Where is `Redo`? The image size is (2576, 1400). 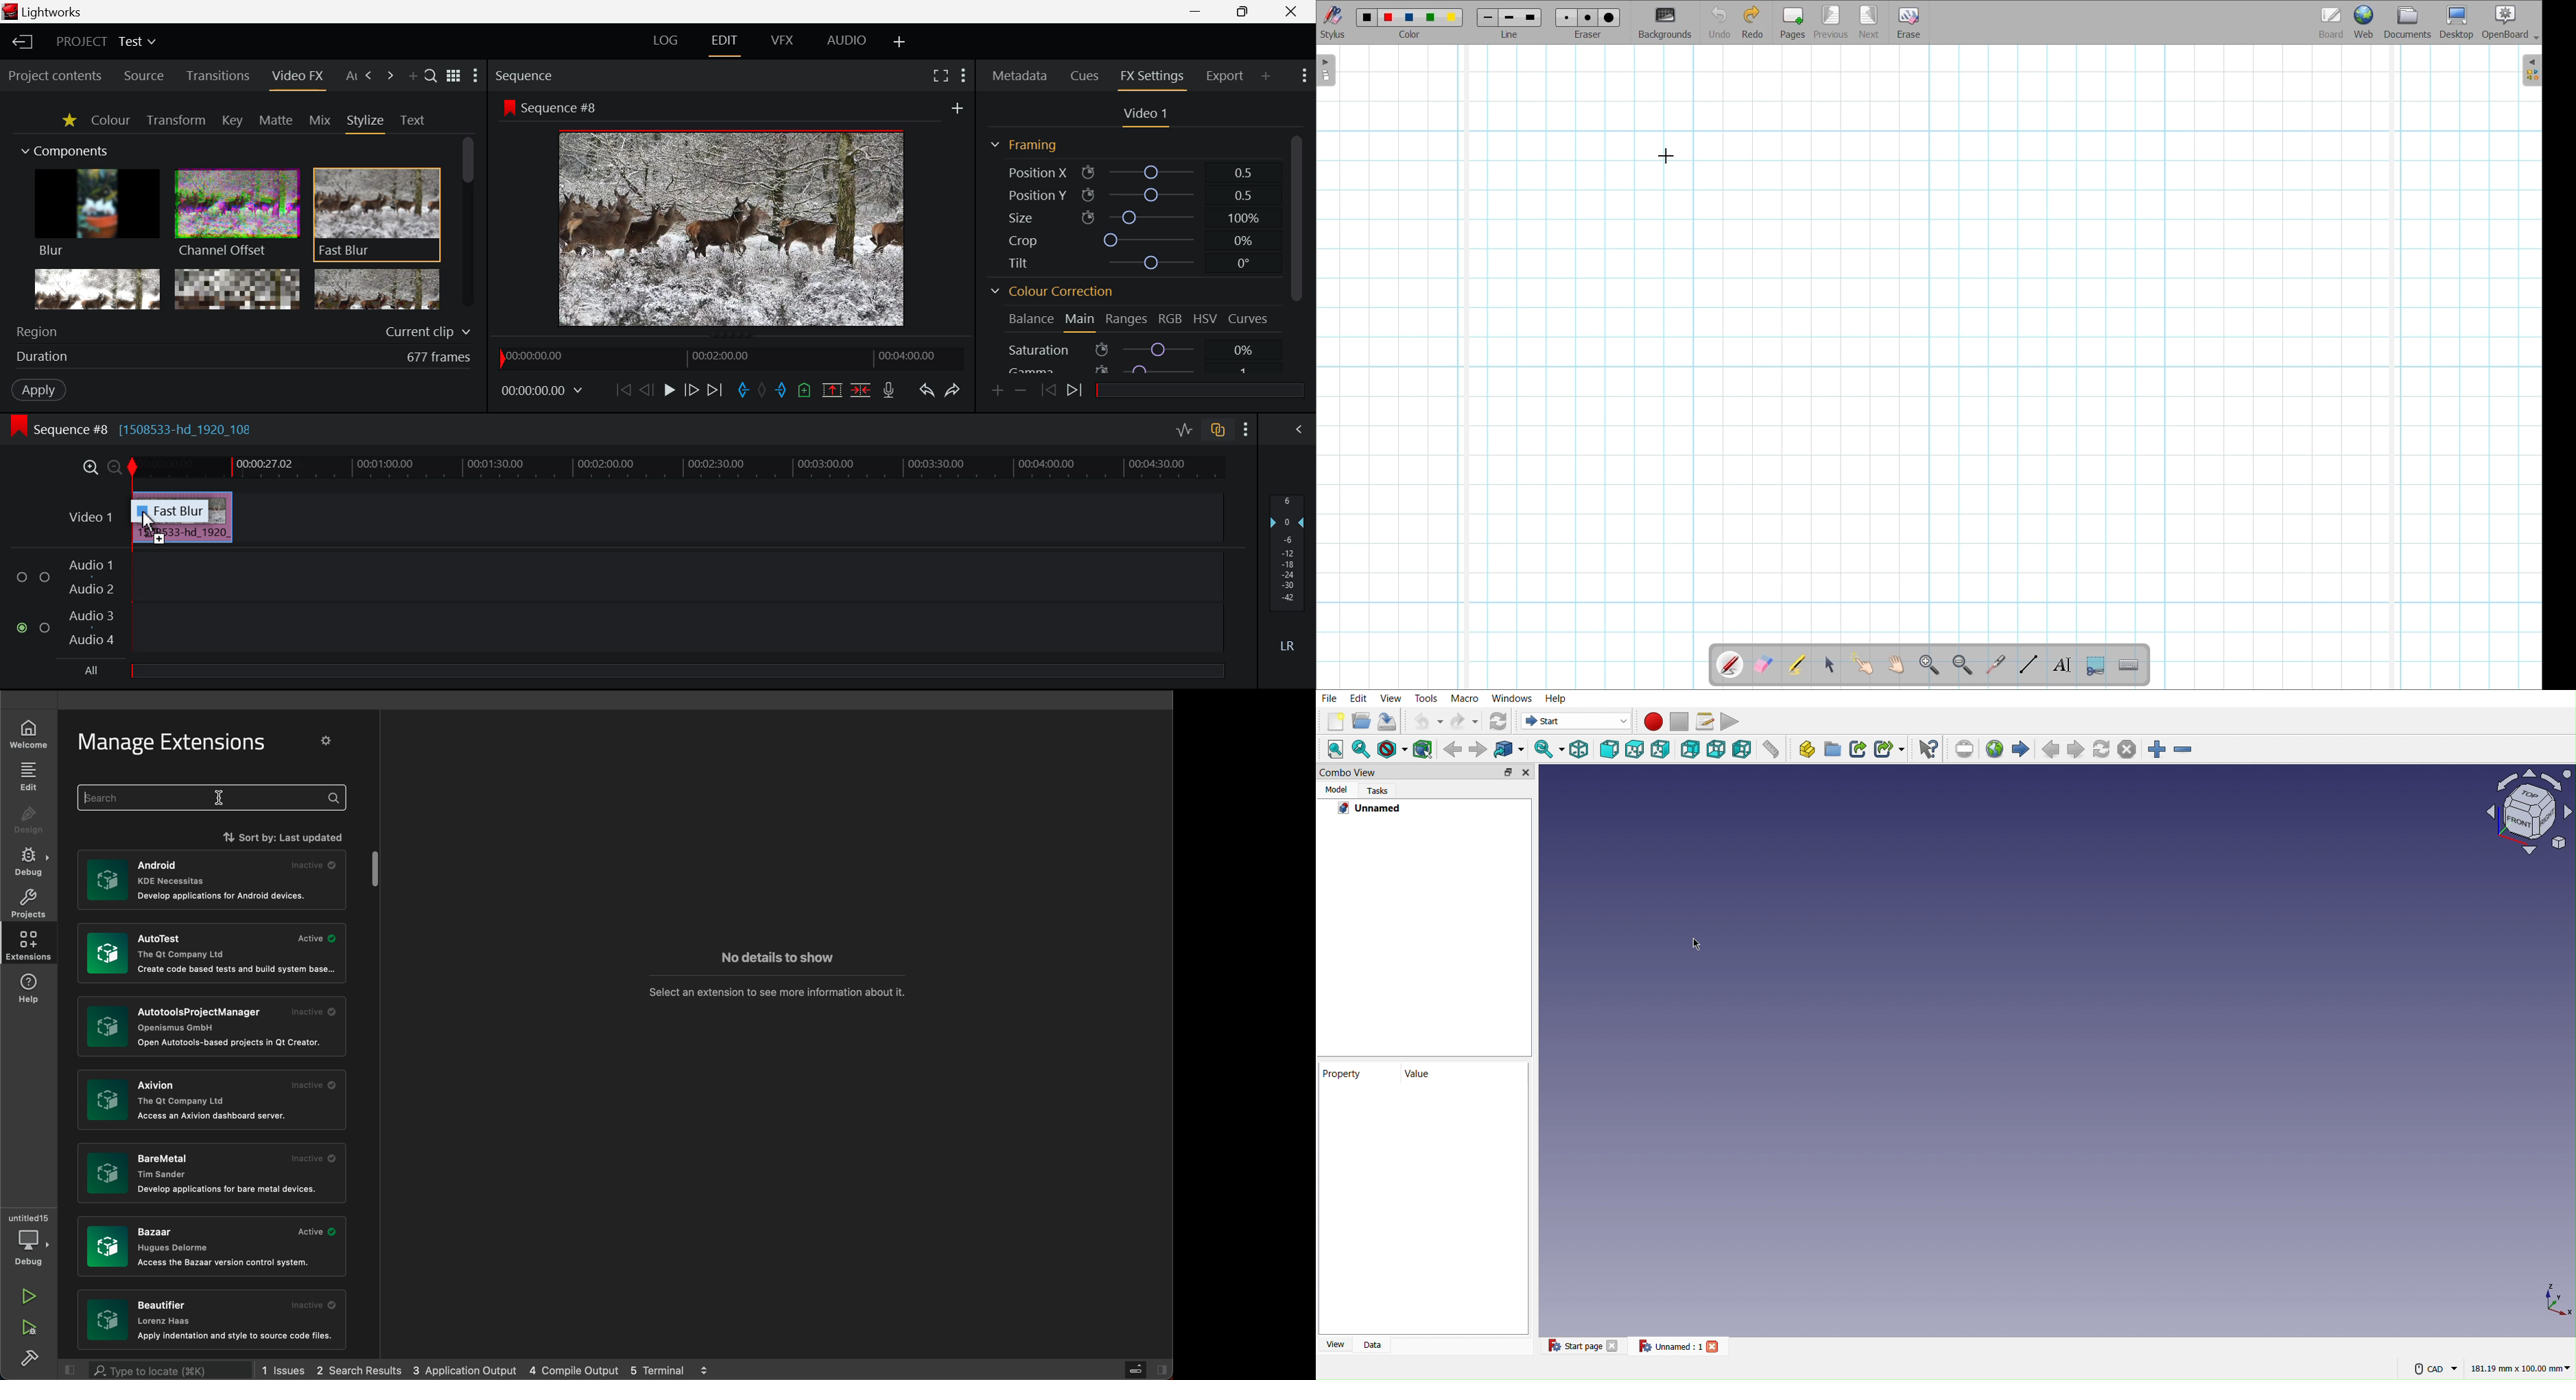
Redo is located at coordinates (1466, 720).